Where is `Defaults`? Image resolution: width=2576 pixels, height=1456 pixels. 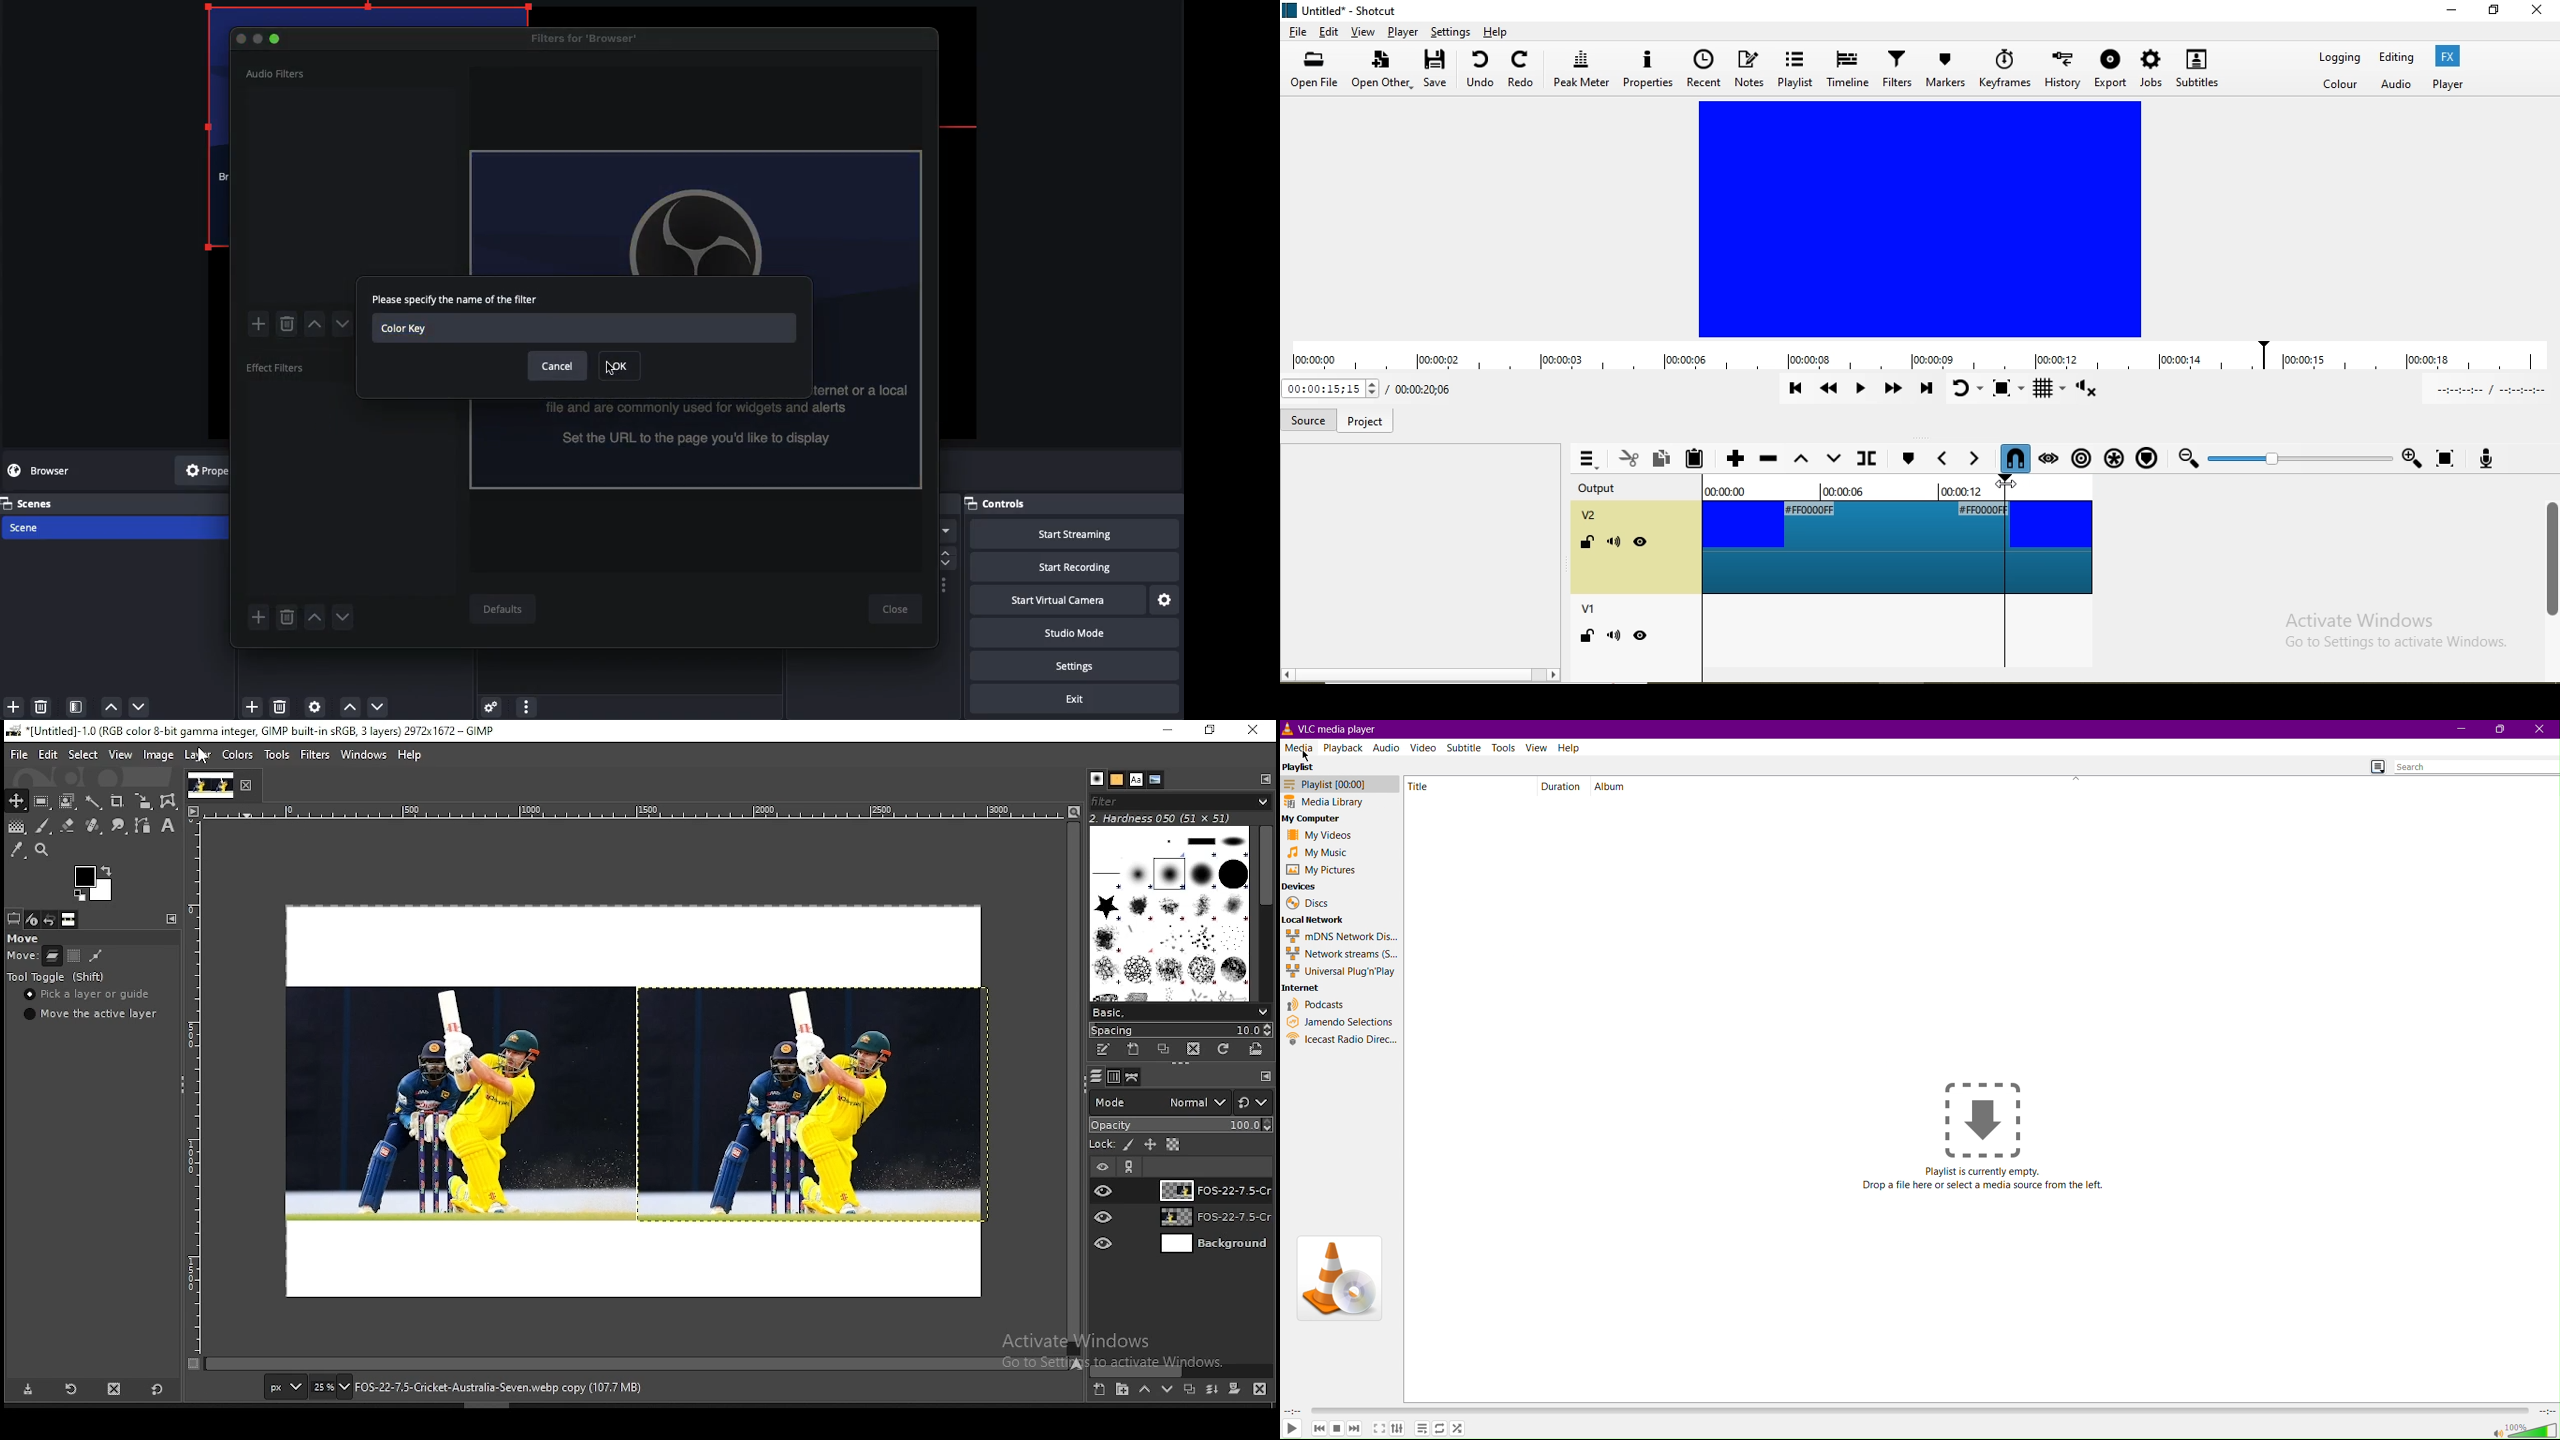 Defaults is located at coordinates (507, 610).